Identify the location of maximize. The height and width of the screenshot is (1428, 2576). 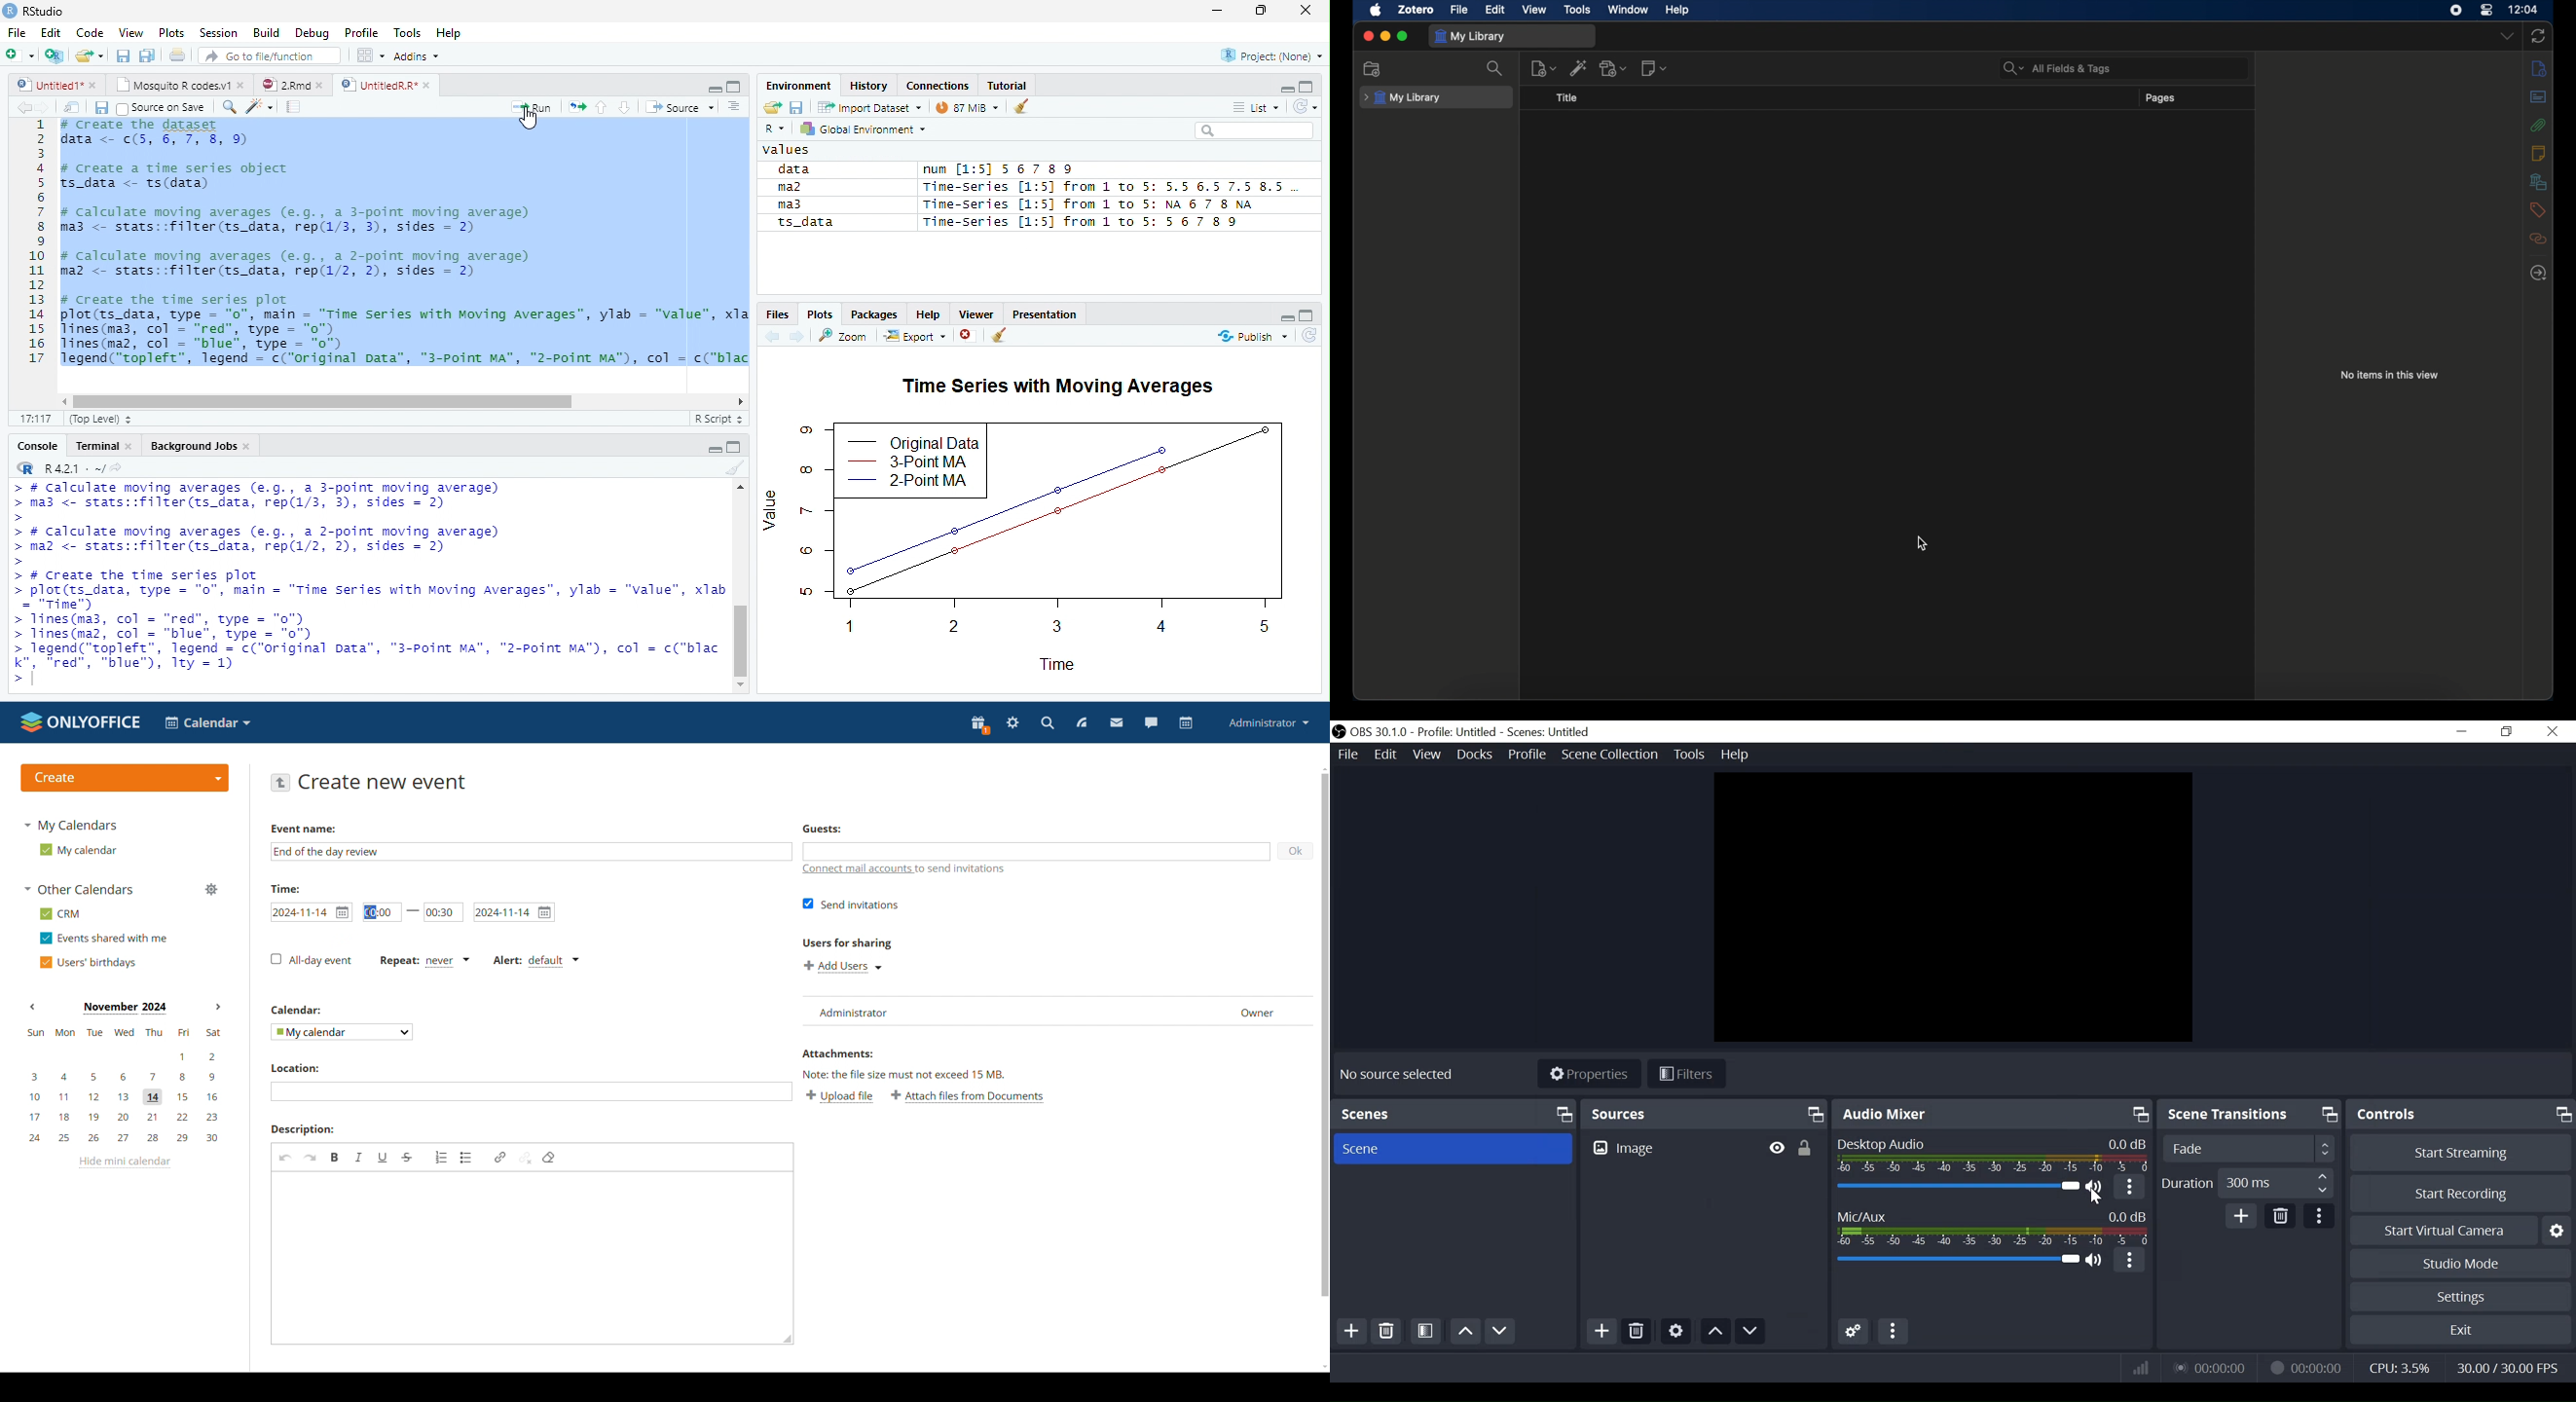
(1305, 316).